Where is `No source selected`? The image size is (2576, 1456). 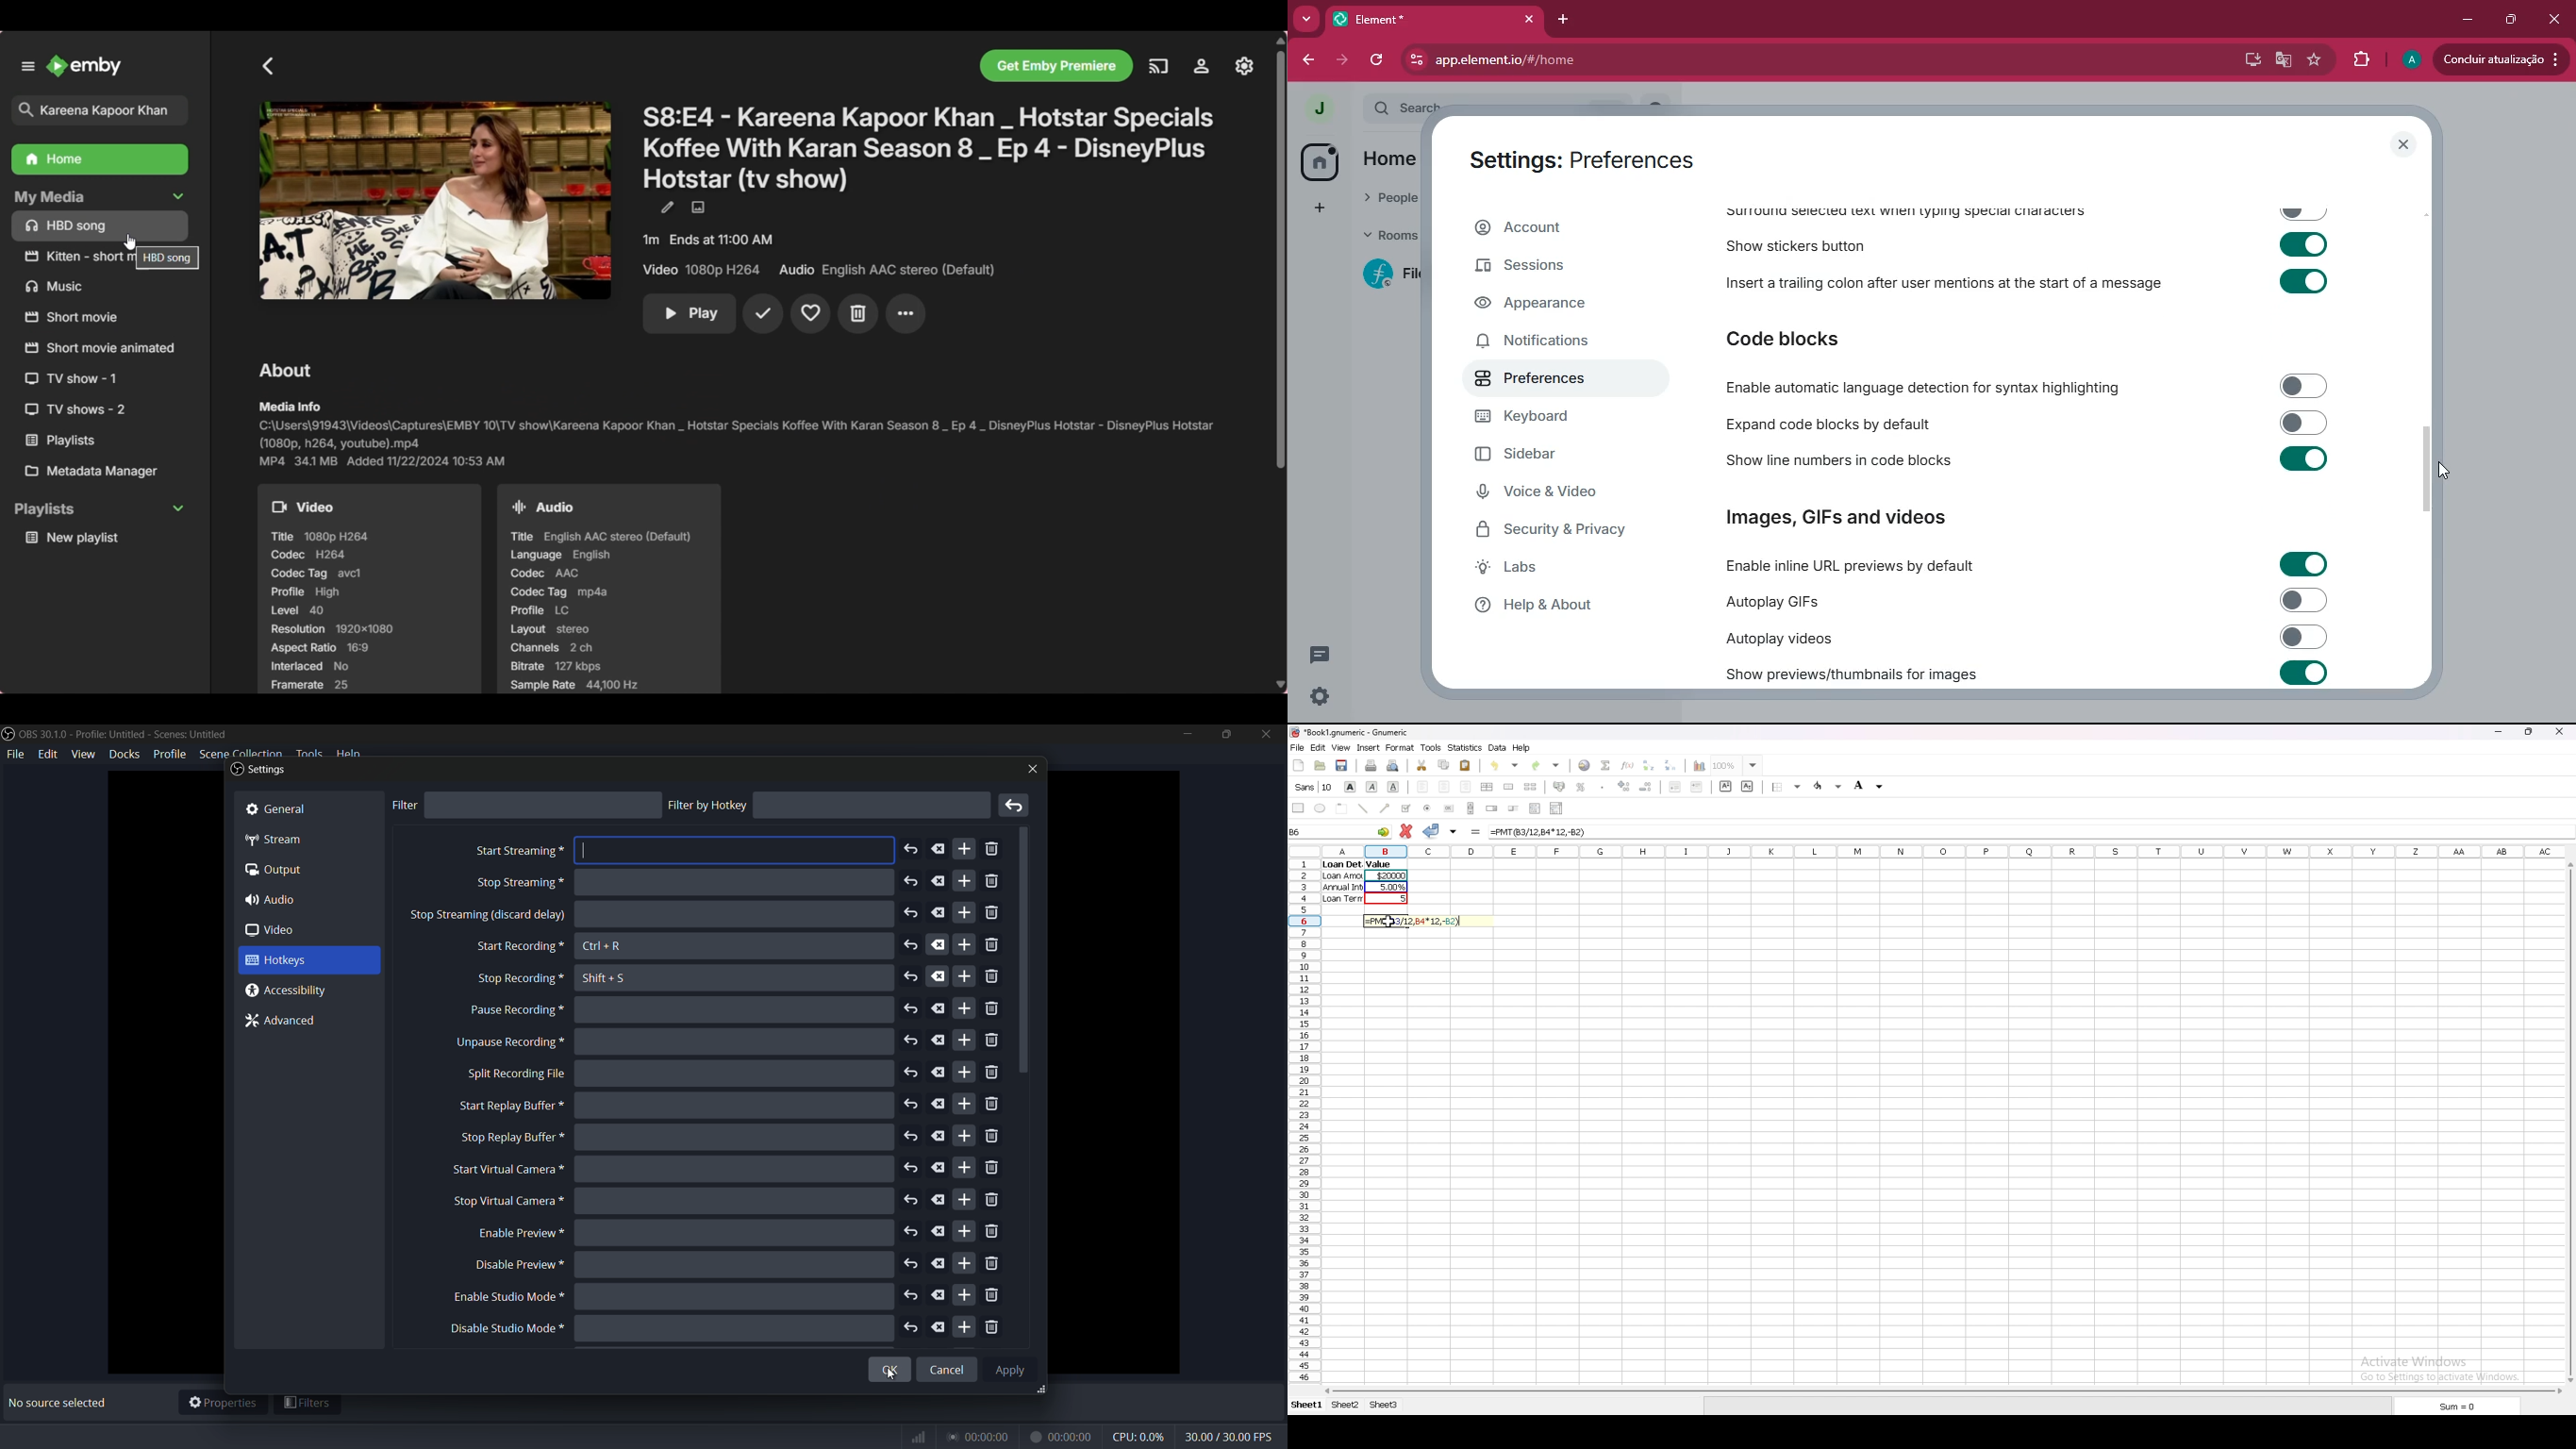 No source selected is located at coordinates (61, 1403).